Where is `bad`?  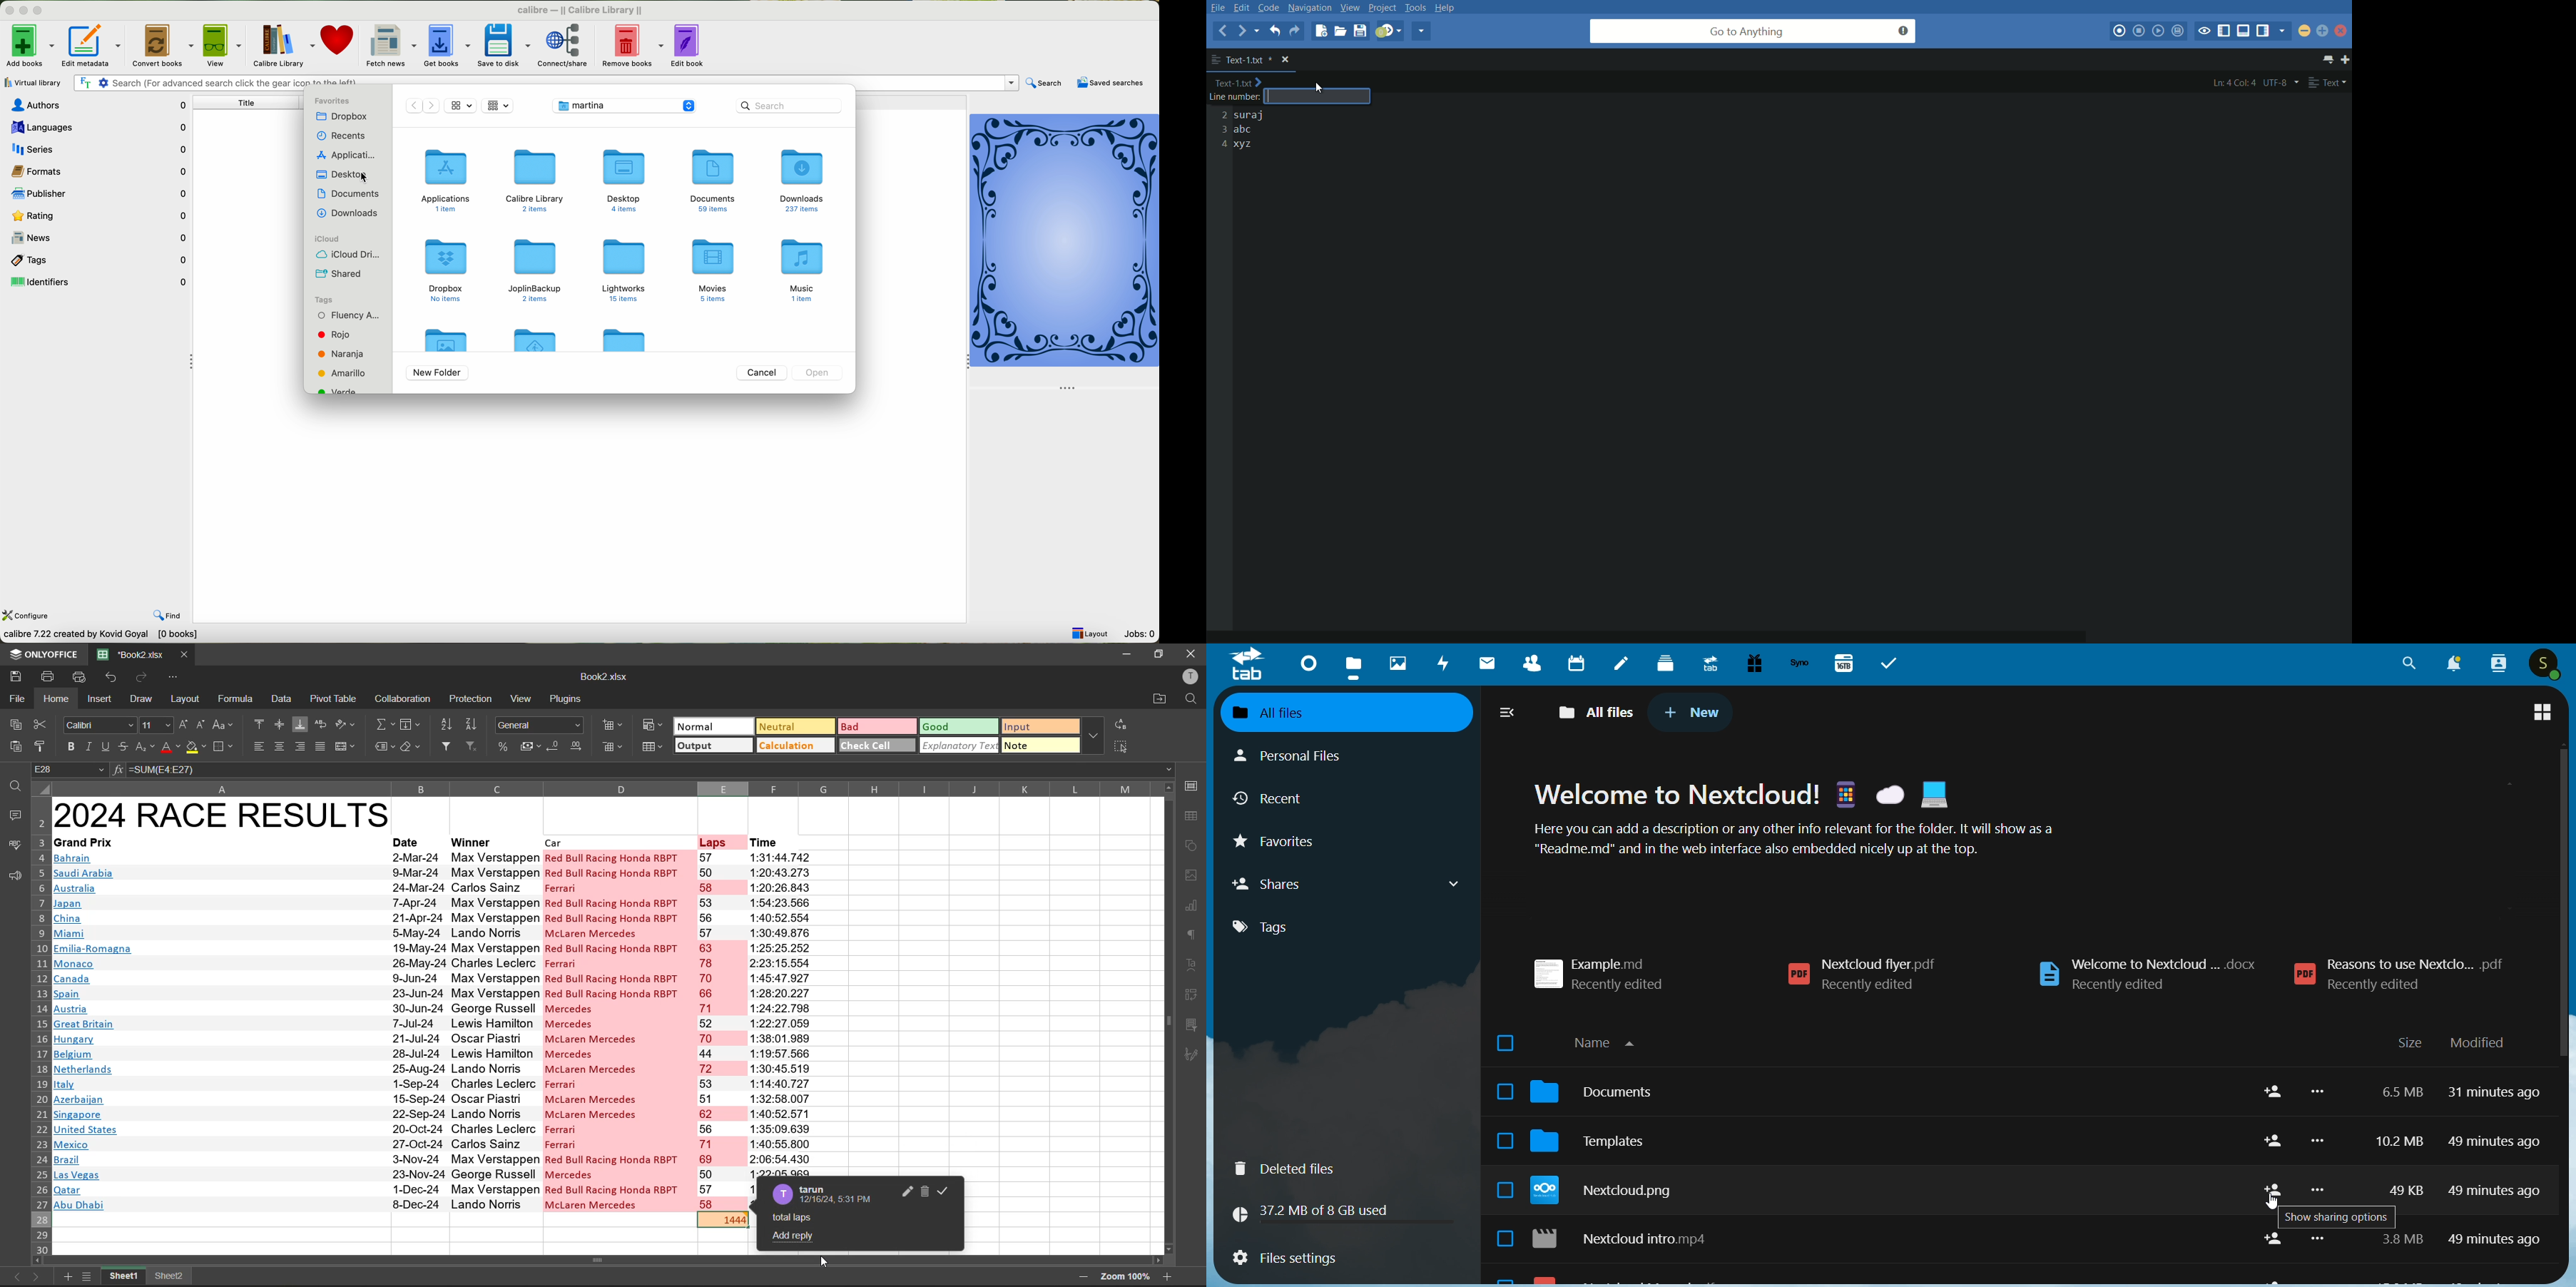
bad is located at coordinates (876, 726).